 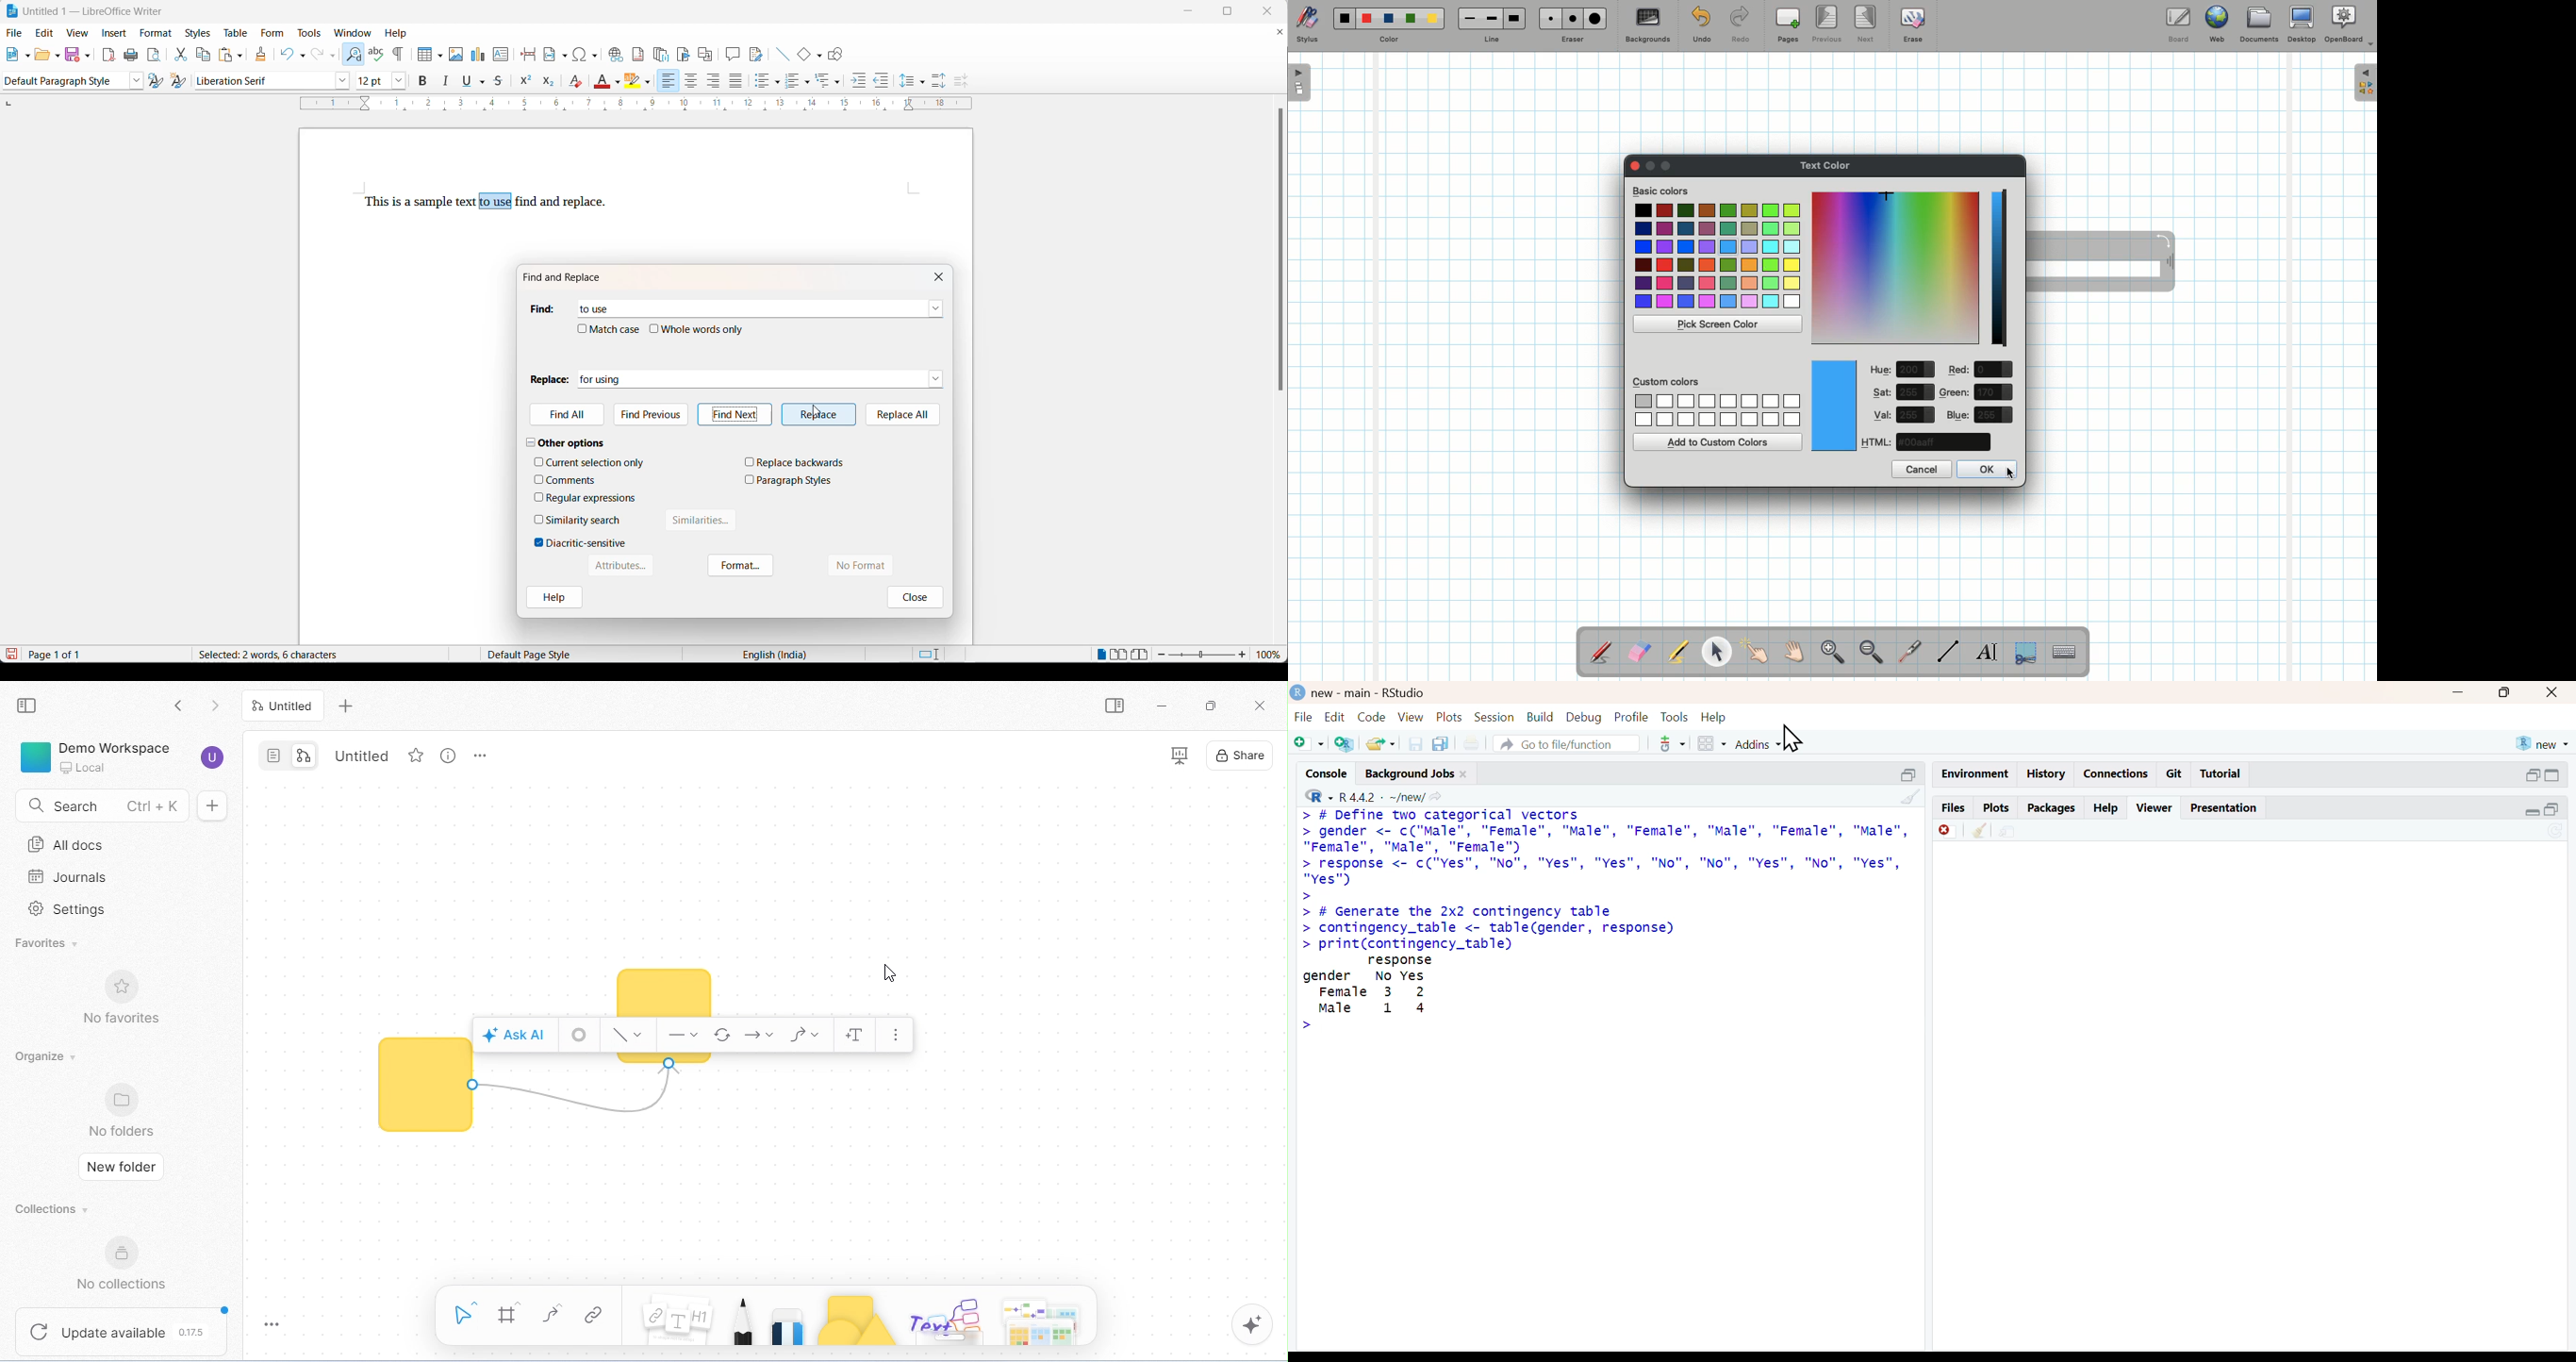 What do you see at coordinates (820, 55) in the screenshot?
I see `basic shapes functions` at bounding box center [820, 55].